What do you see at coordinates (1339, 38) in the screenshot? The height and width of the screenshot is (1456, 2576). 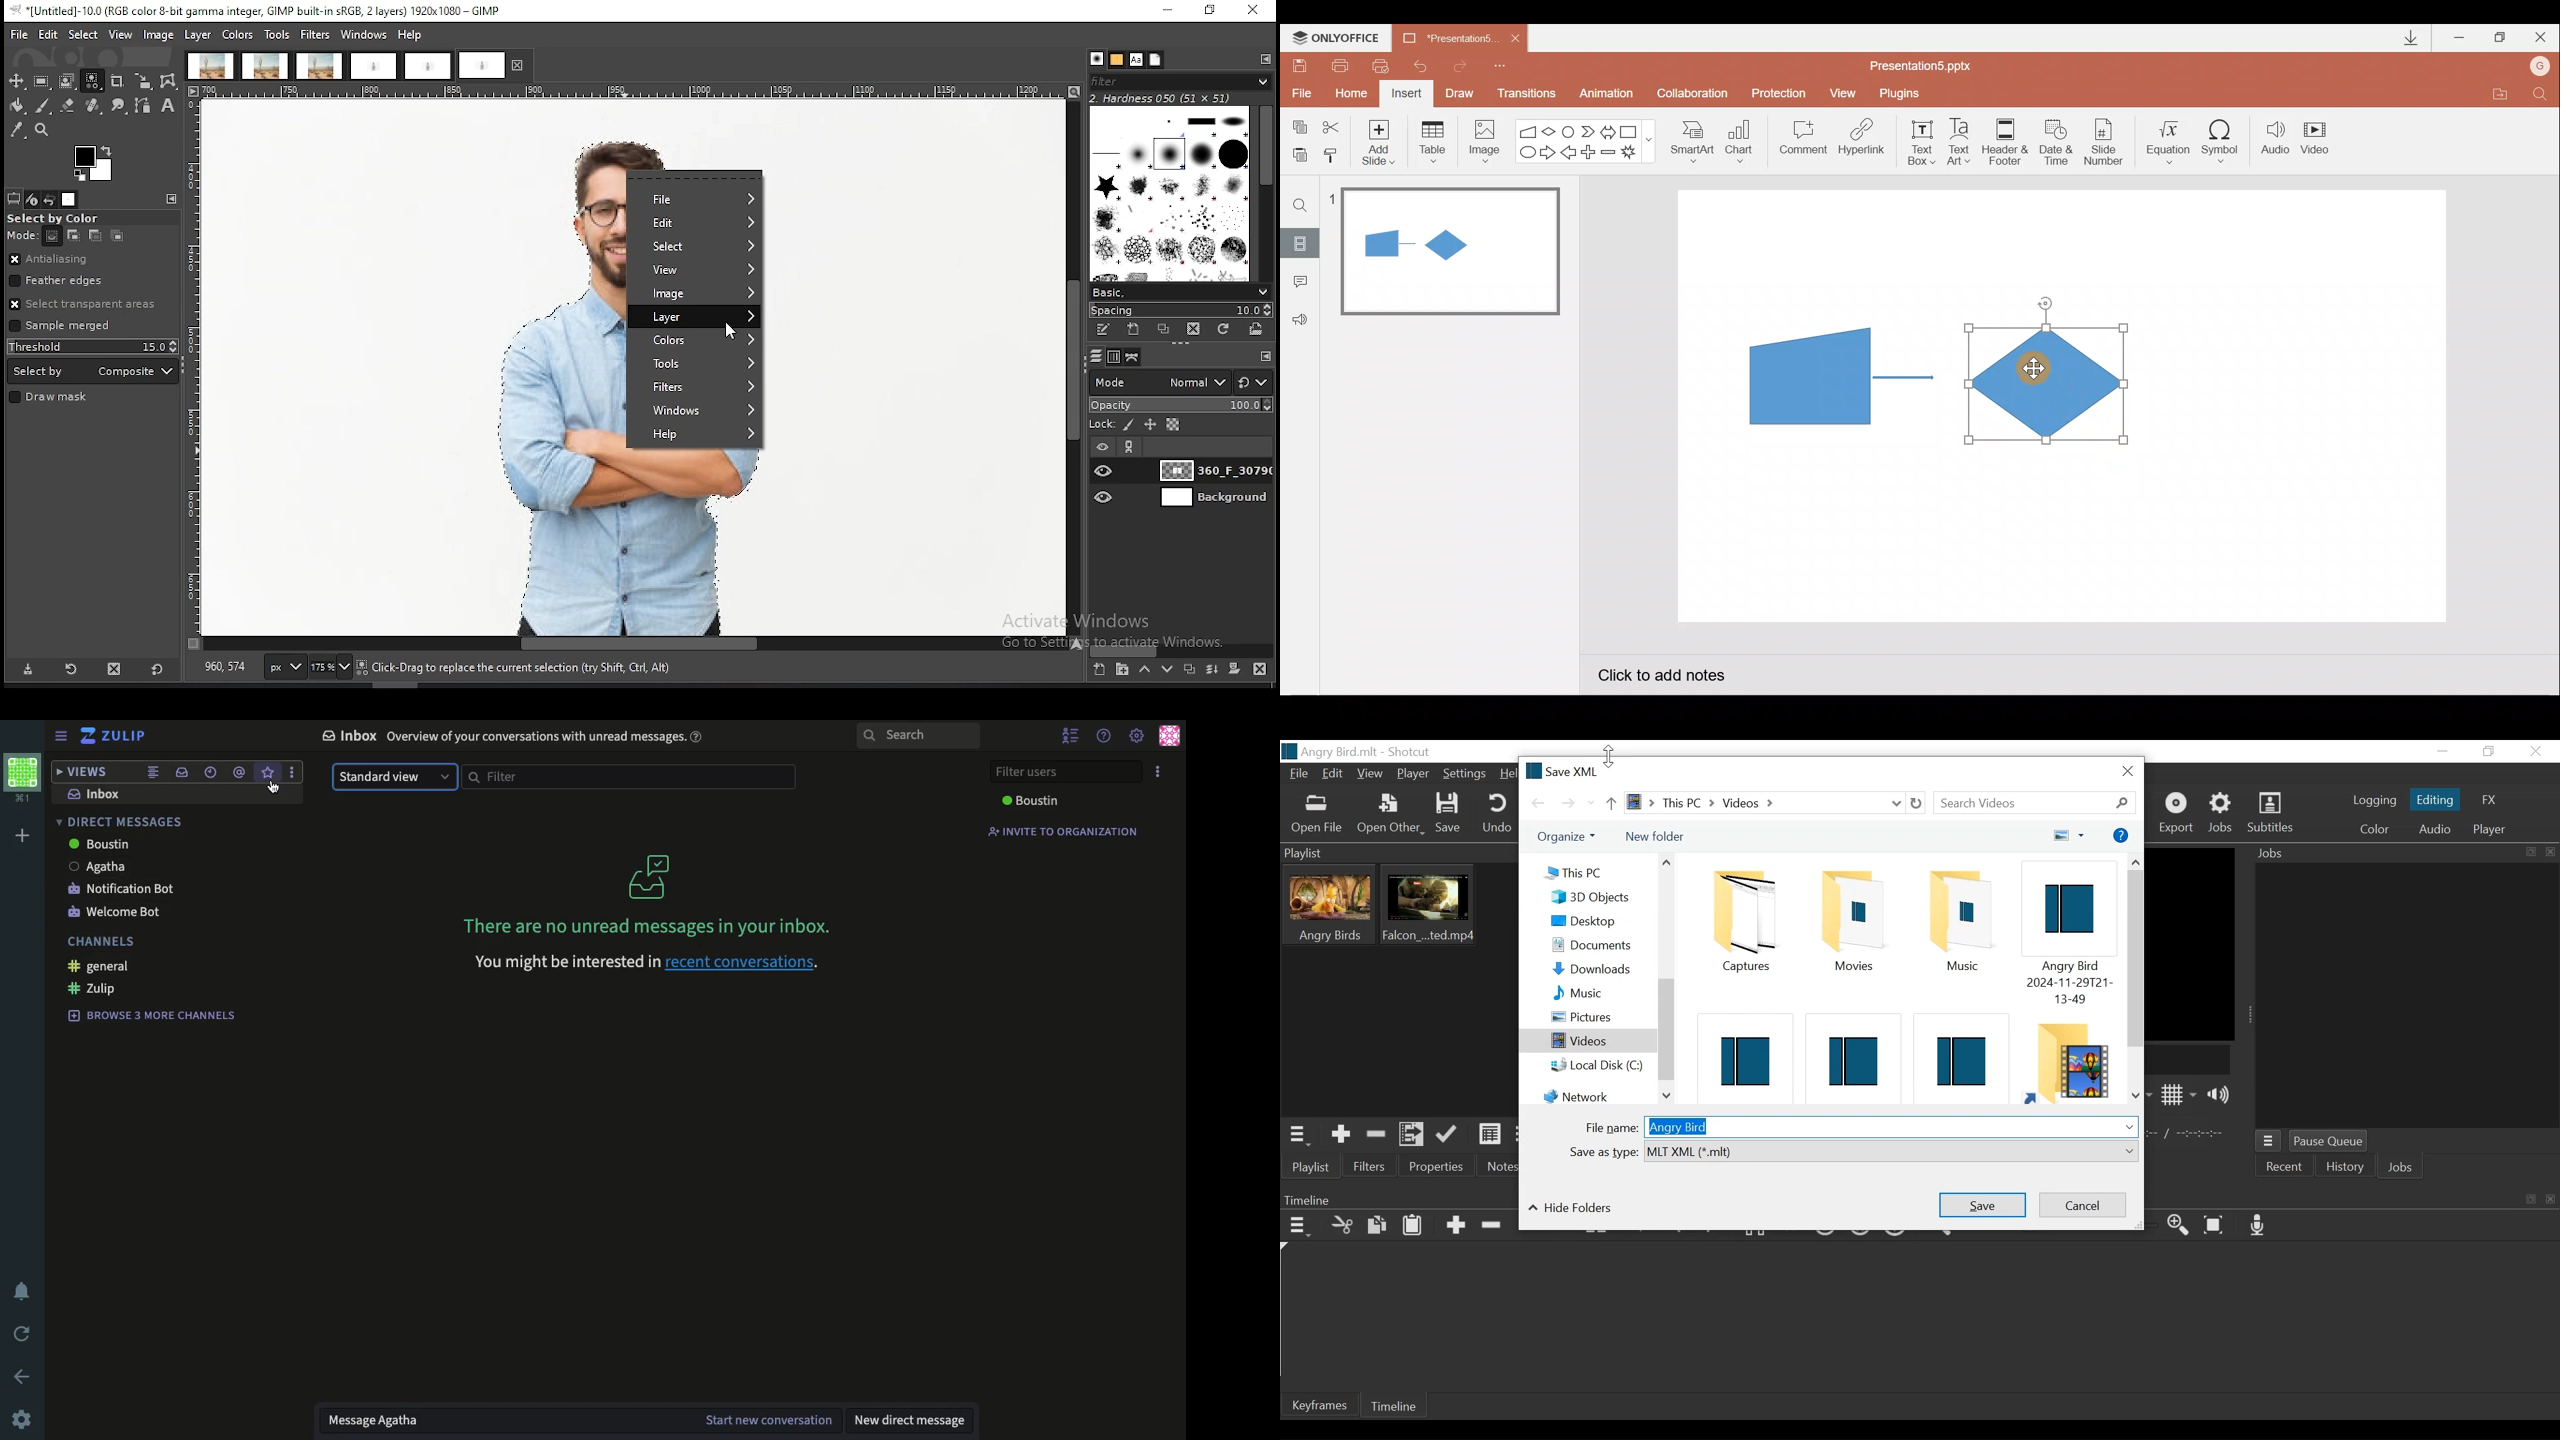 I see `ONLYOFFICE` at bounding box center [1339, 38].